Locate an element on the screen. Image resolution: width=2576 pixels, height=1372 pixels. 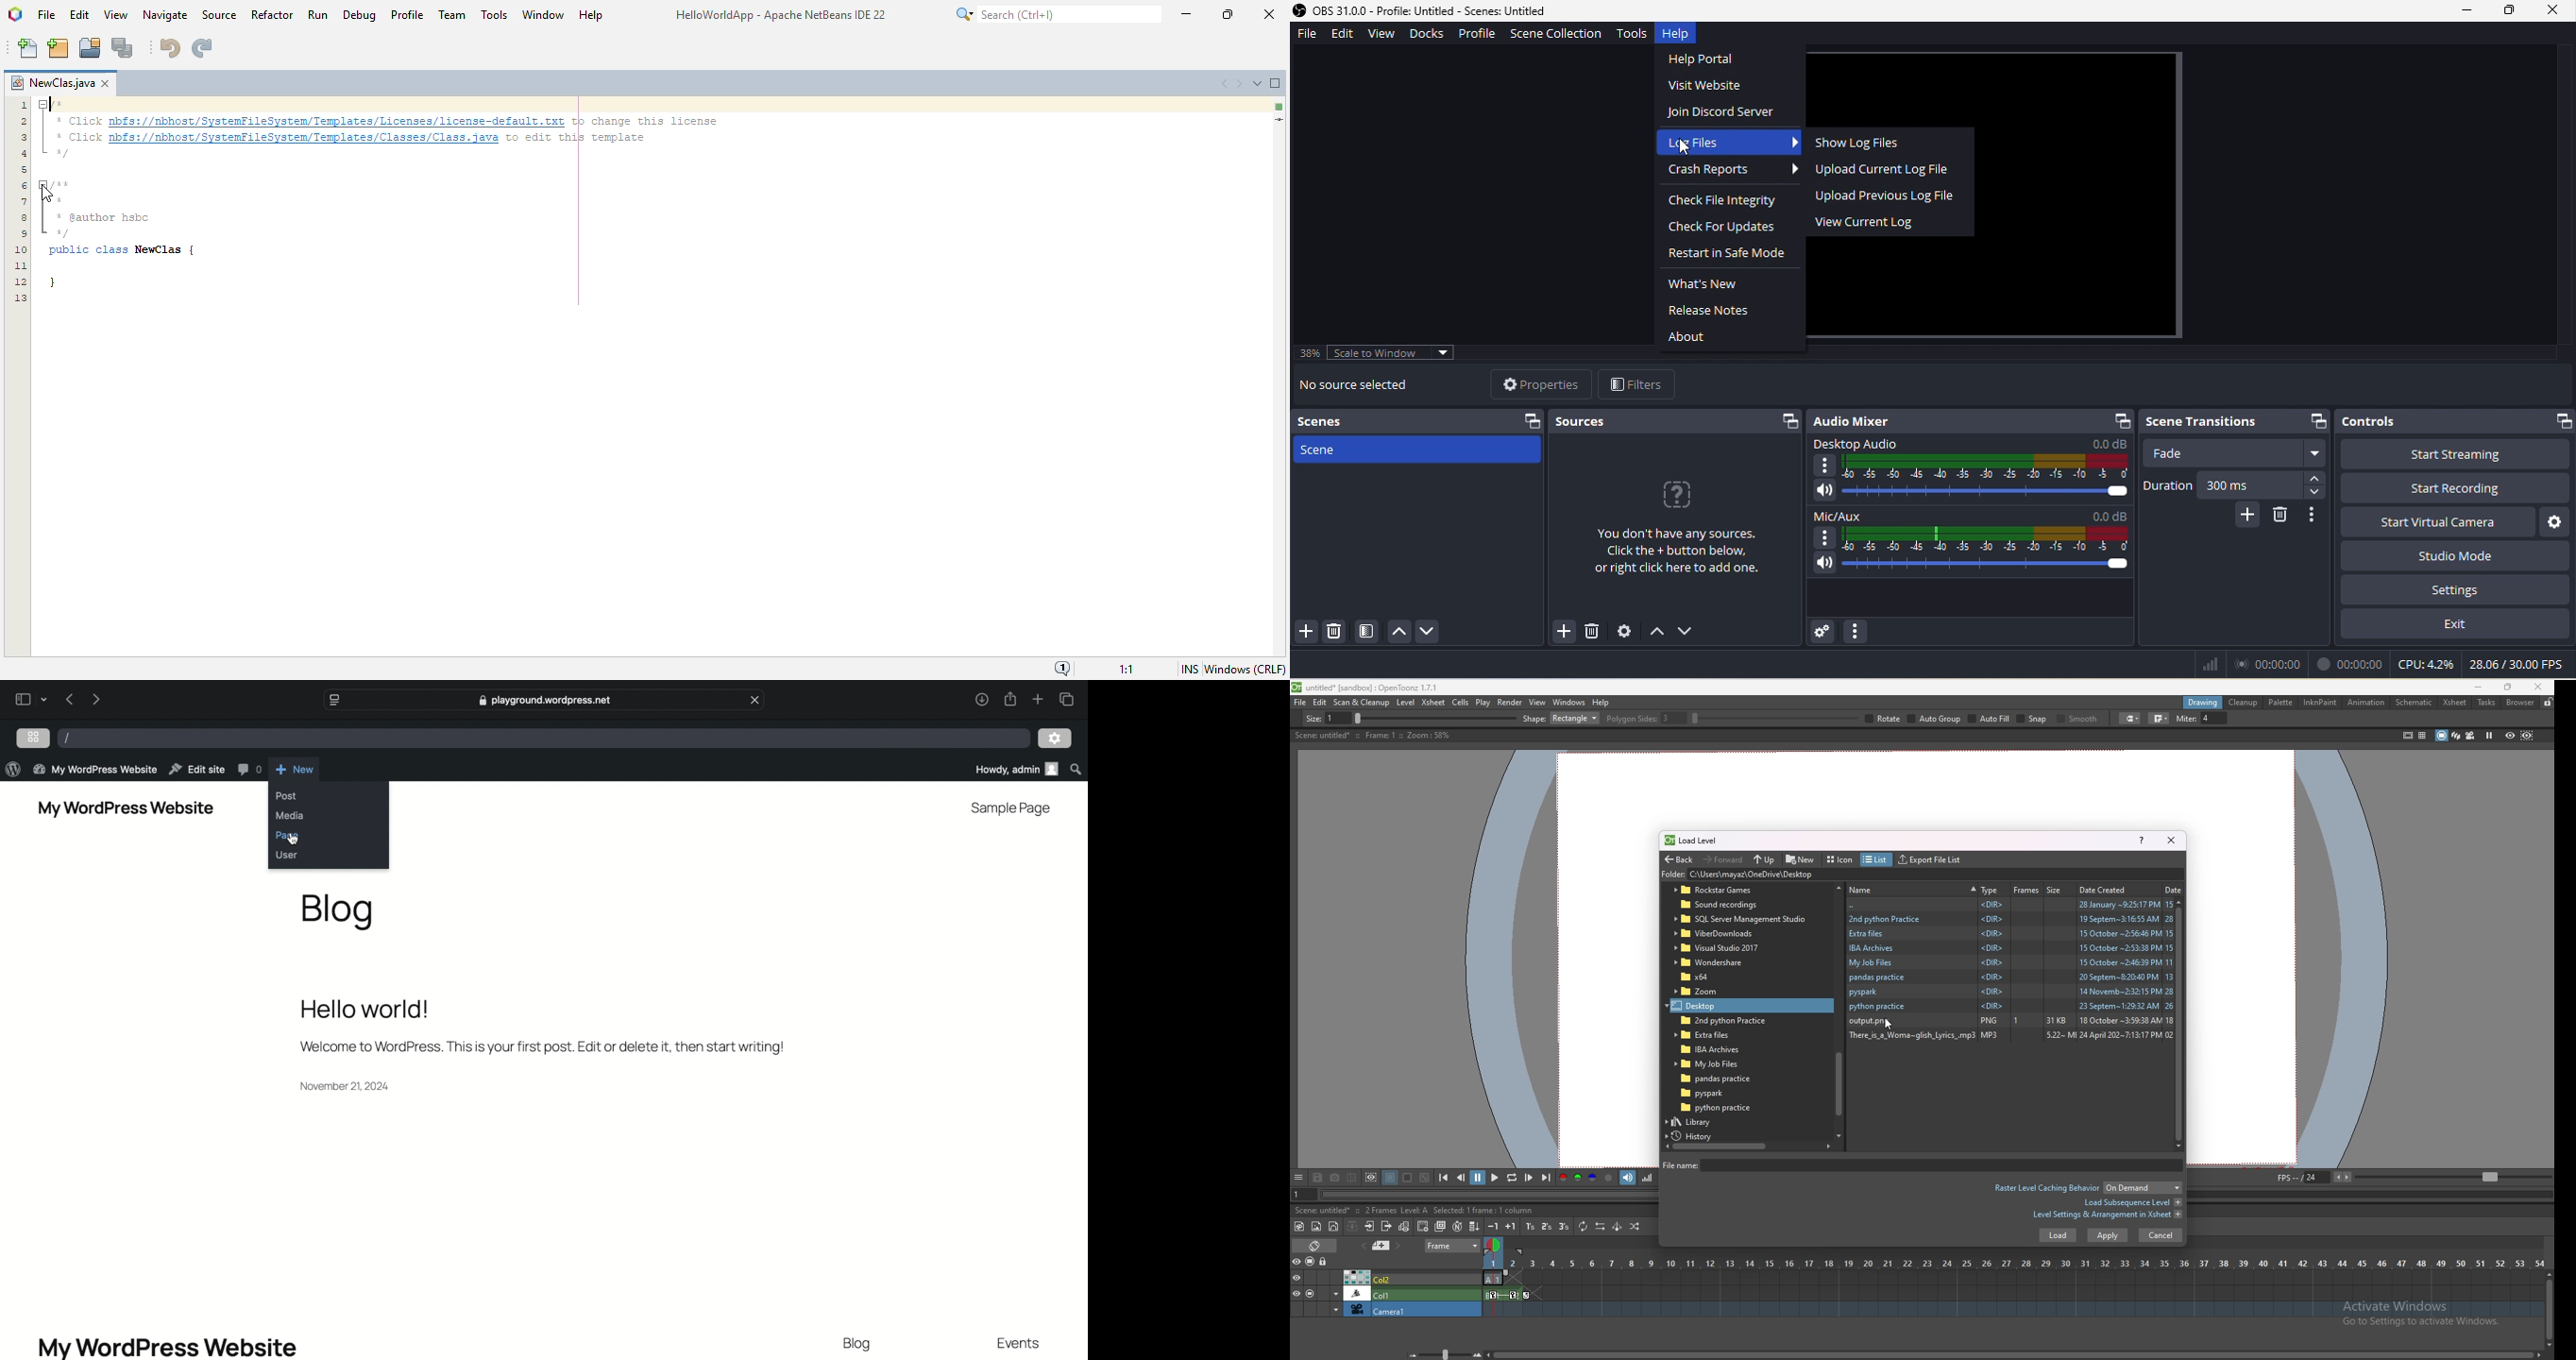
remove selected scene is located at coordinates (1338, 631).